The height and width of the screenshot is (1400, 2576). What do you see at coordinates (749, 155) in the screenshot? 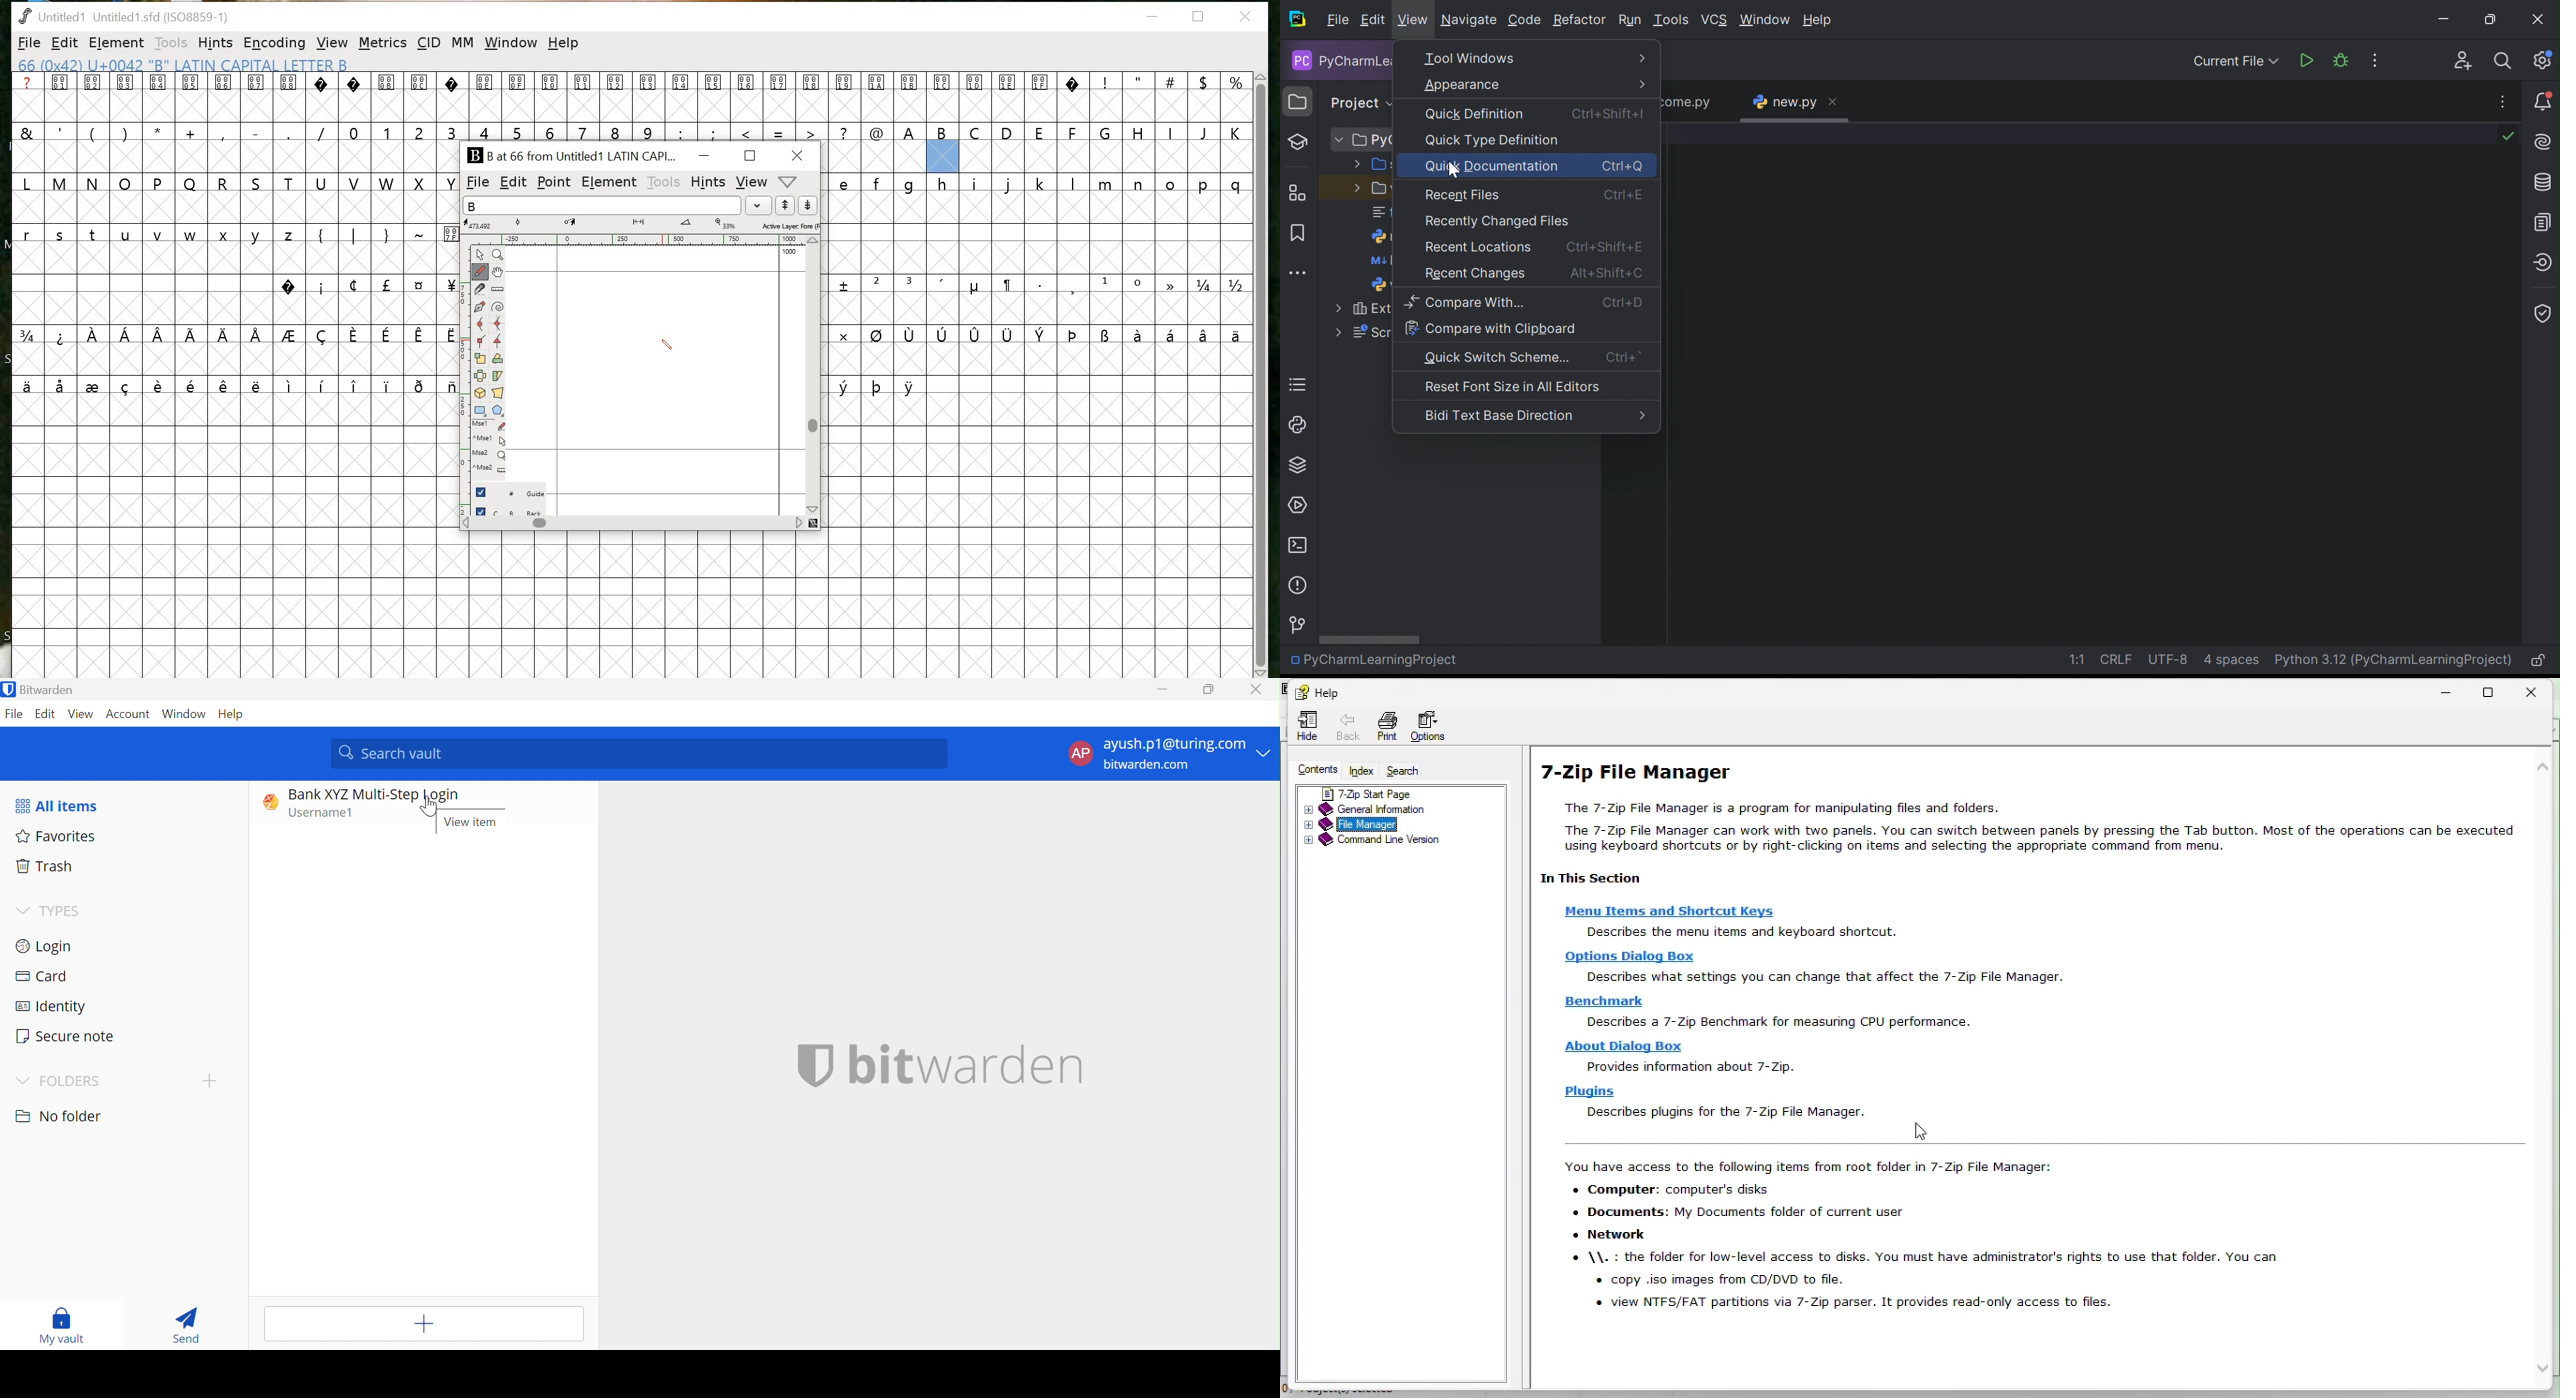
I see `Maximize` at bounding box center [749, 155].